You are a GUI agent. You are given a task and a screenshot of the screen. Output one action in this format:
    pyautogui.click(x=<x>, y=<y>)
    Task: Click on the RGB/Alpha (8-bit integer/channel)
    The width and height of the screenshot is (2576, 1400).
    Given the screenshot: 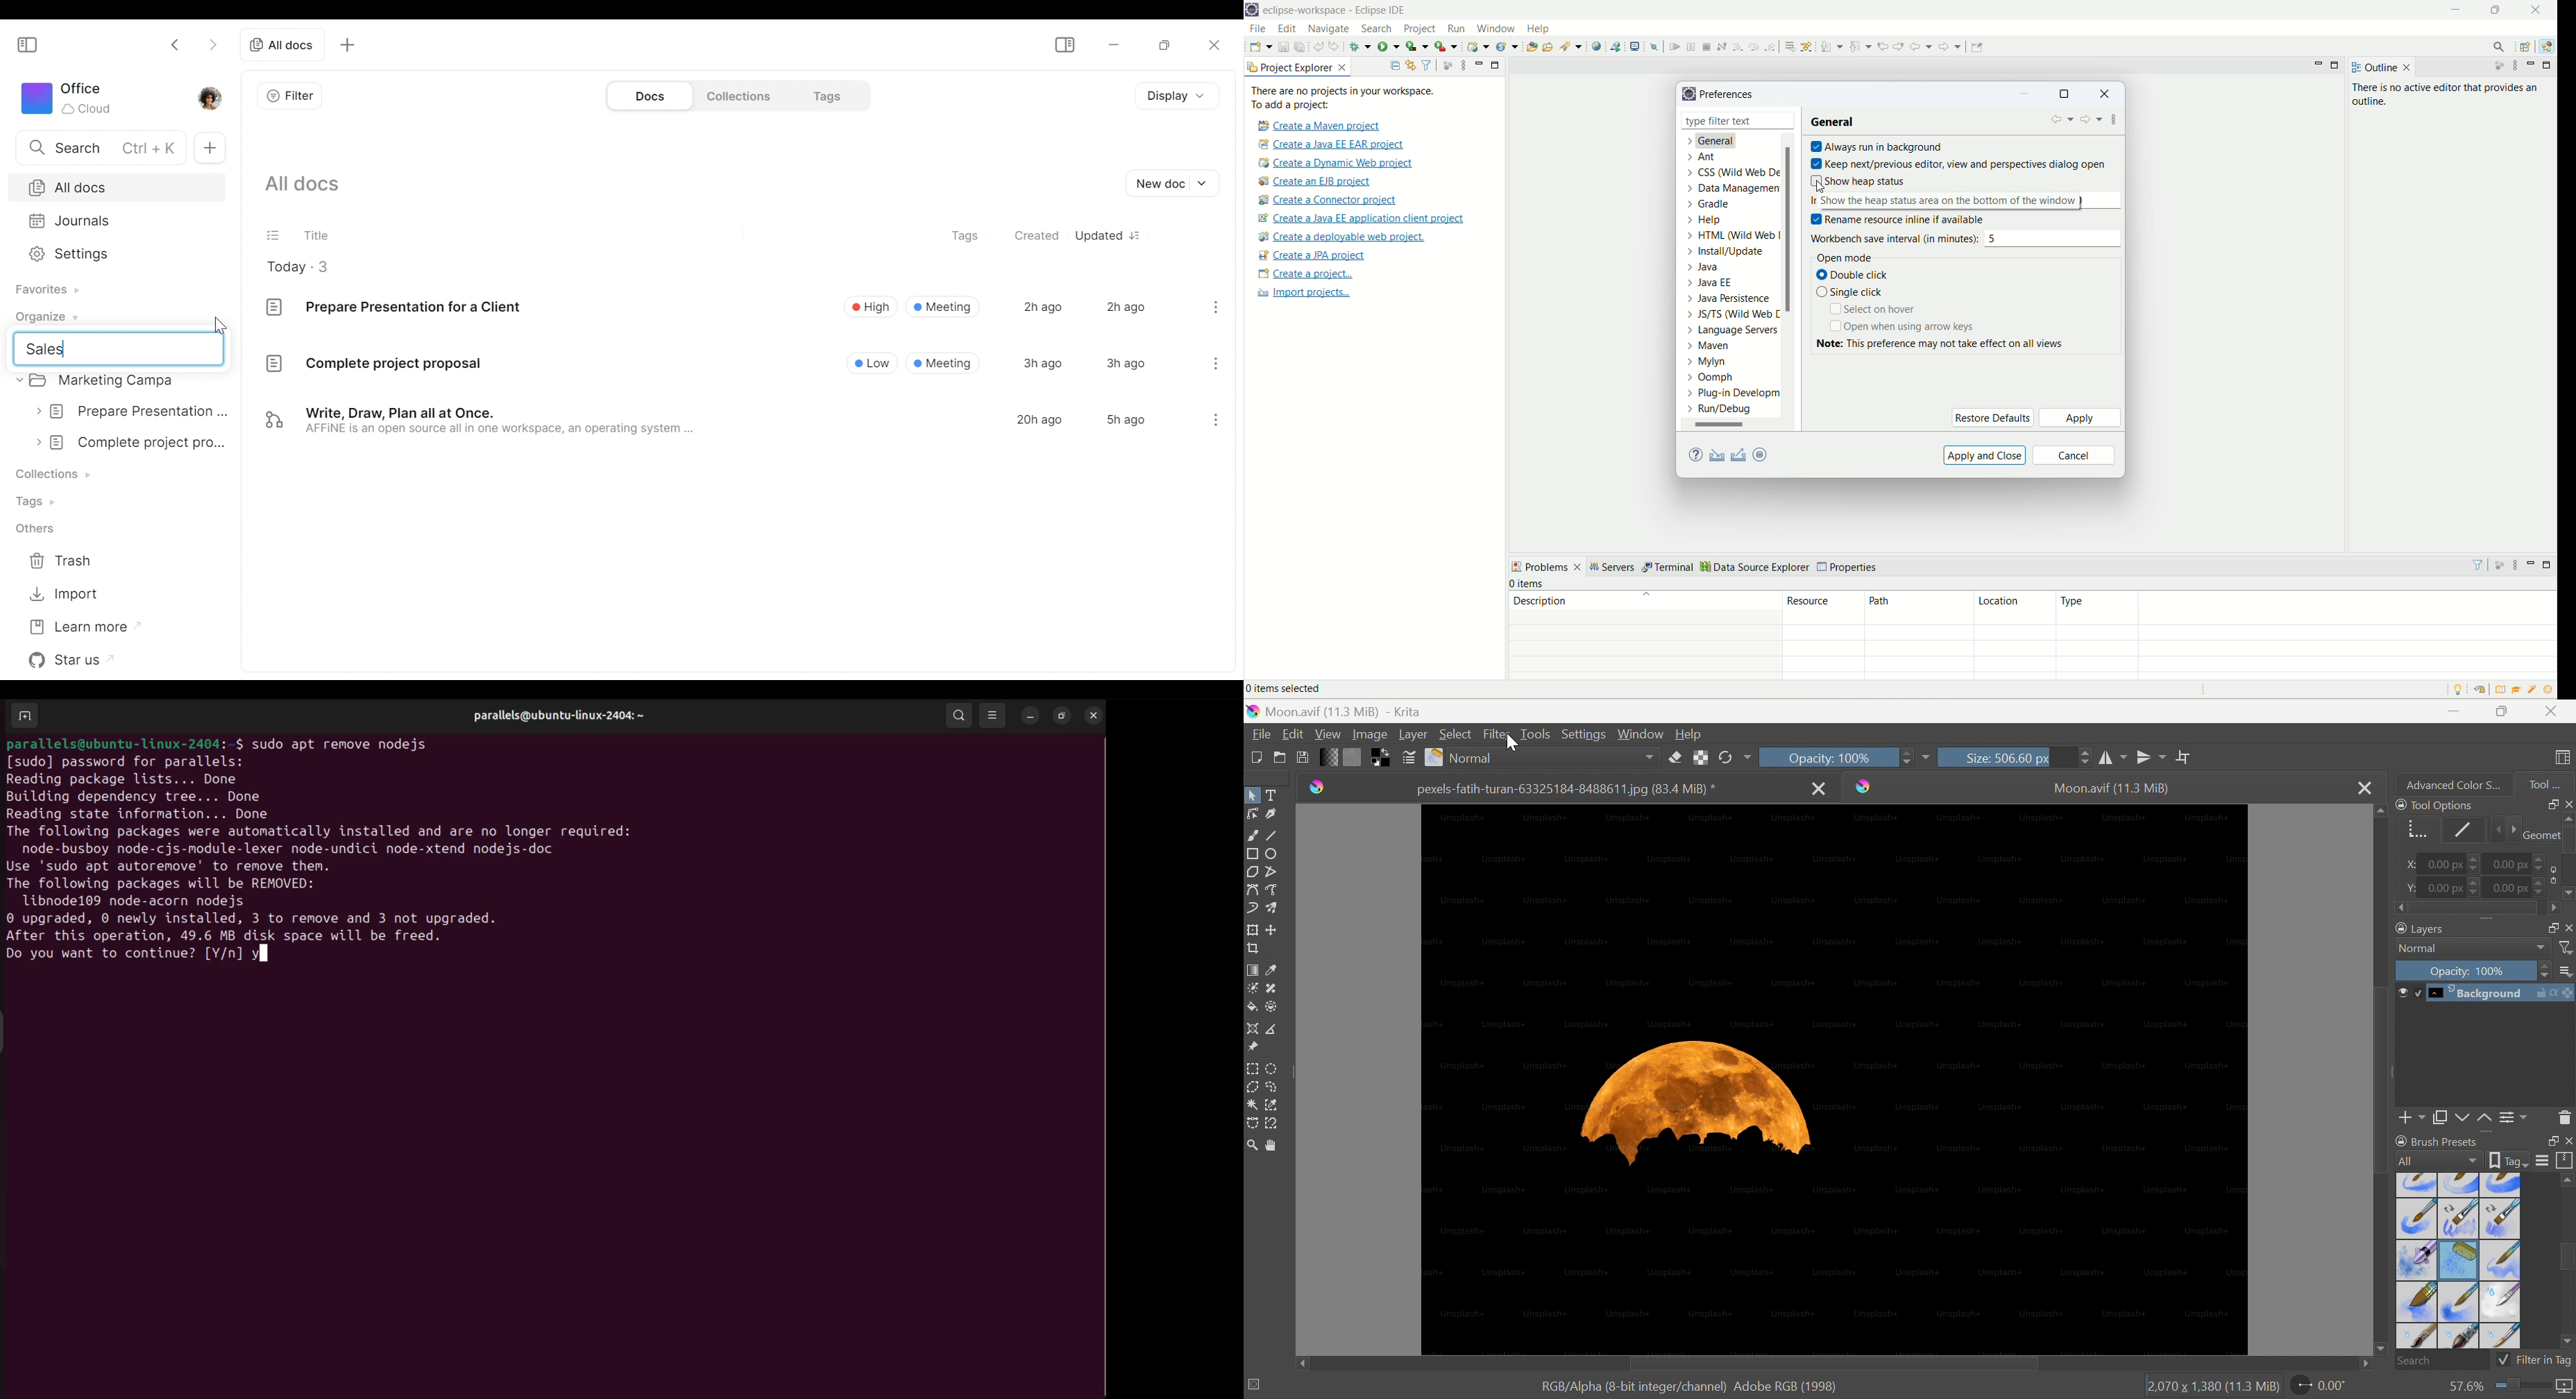 What is the action you would take?
    pyautogui.click(x=1631, y=1387)
    